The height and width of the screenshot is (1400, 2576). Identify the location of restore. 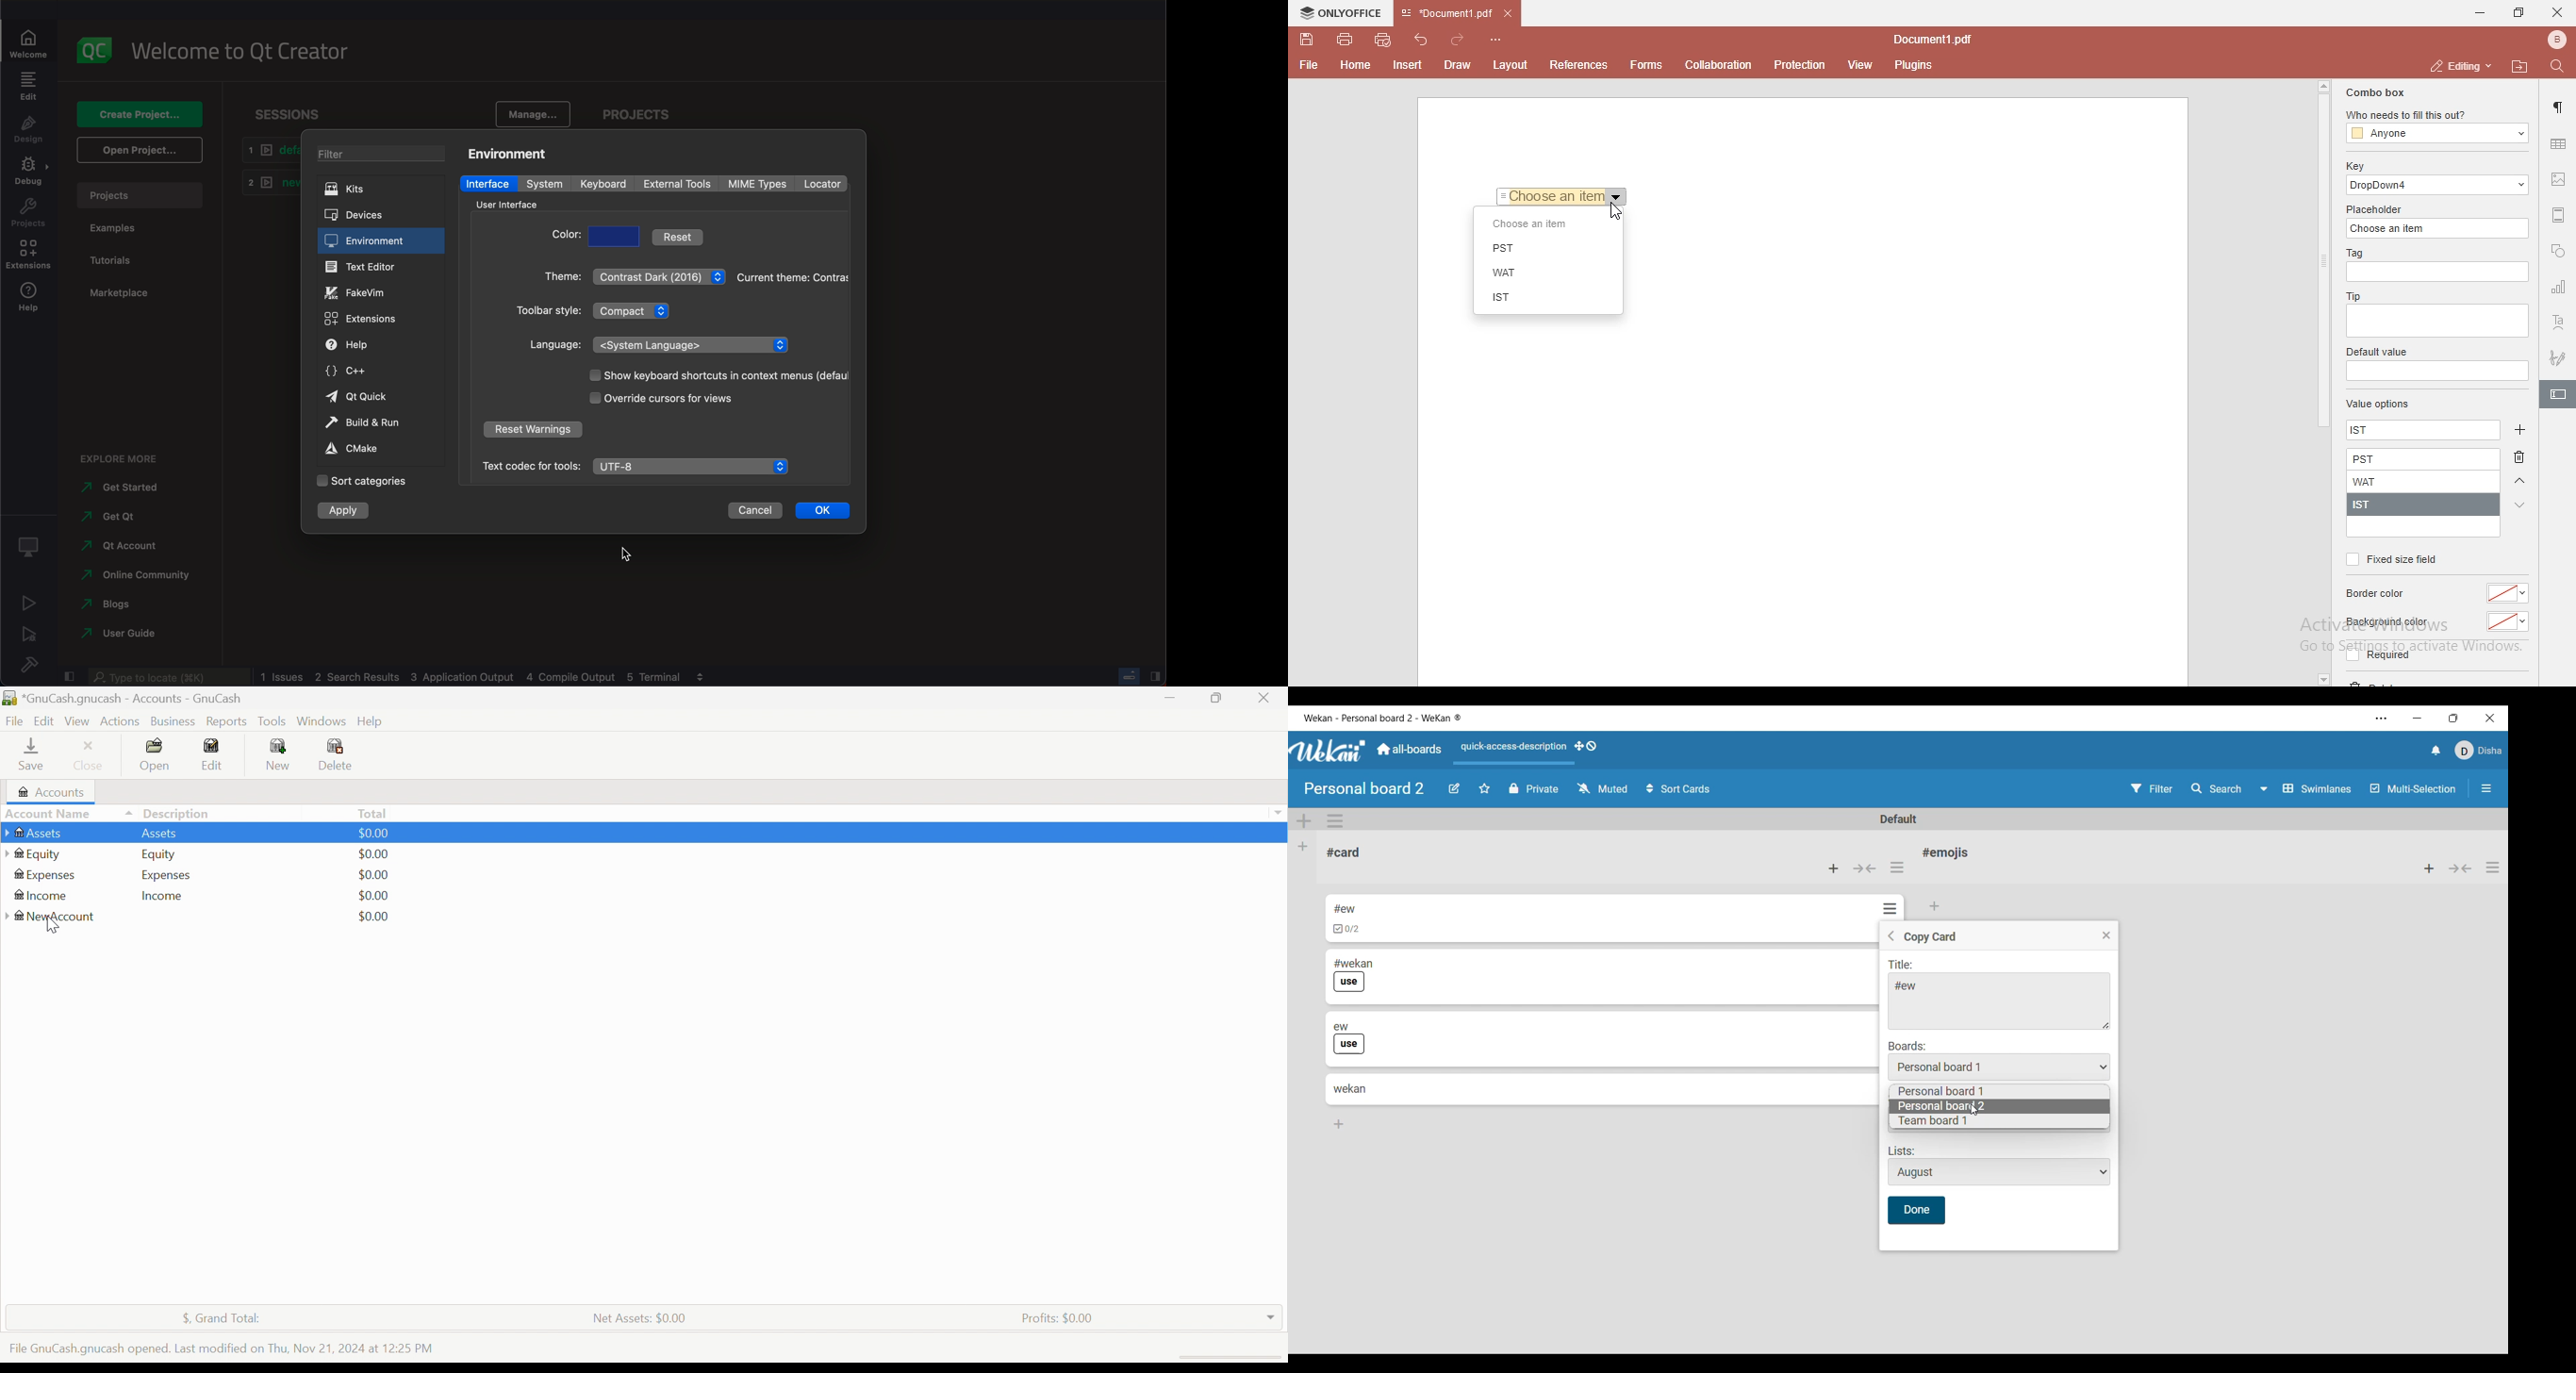
(2518, 13).